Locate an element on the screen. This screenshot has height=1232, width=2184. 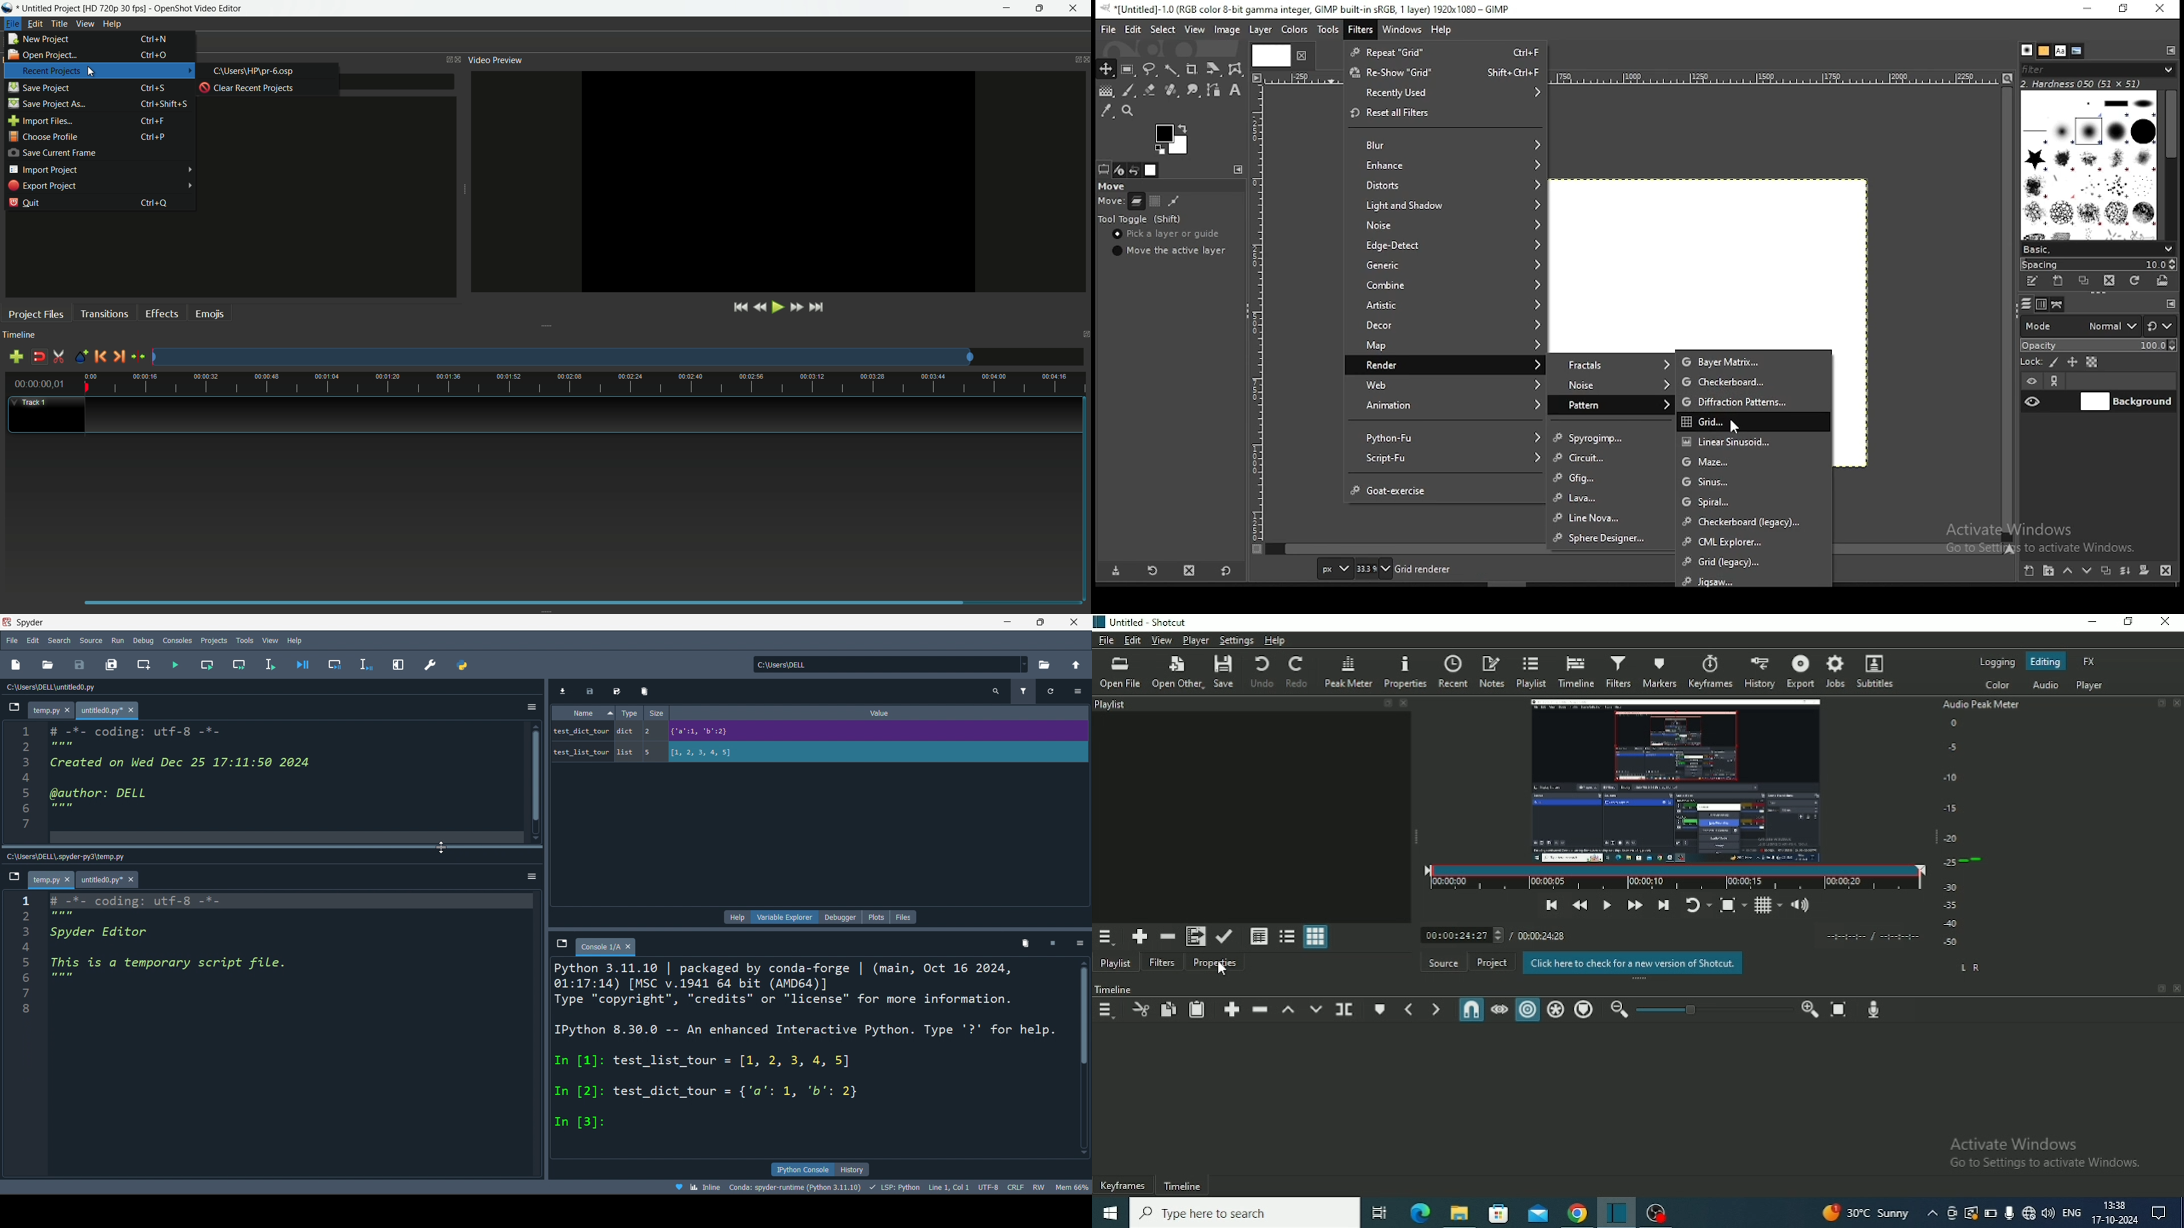
export project is located at coordinates (42, 186).